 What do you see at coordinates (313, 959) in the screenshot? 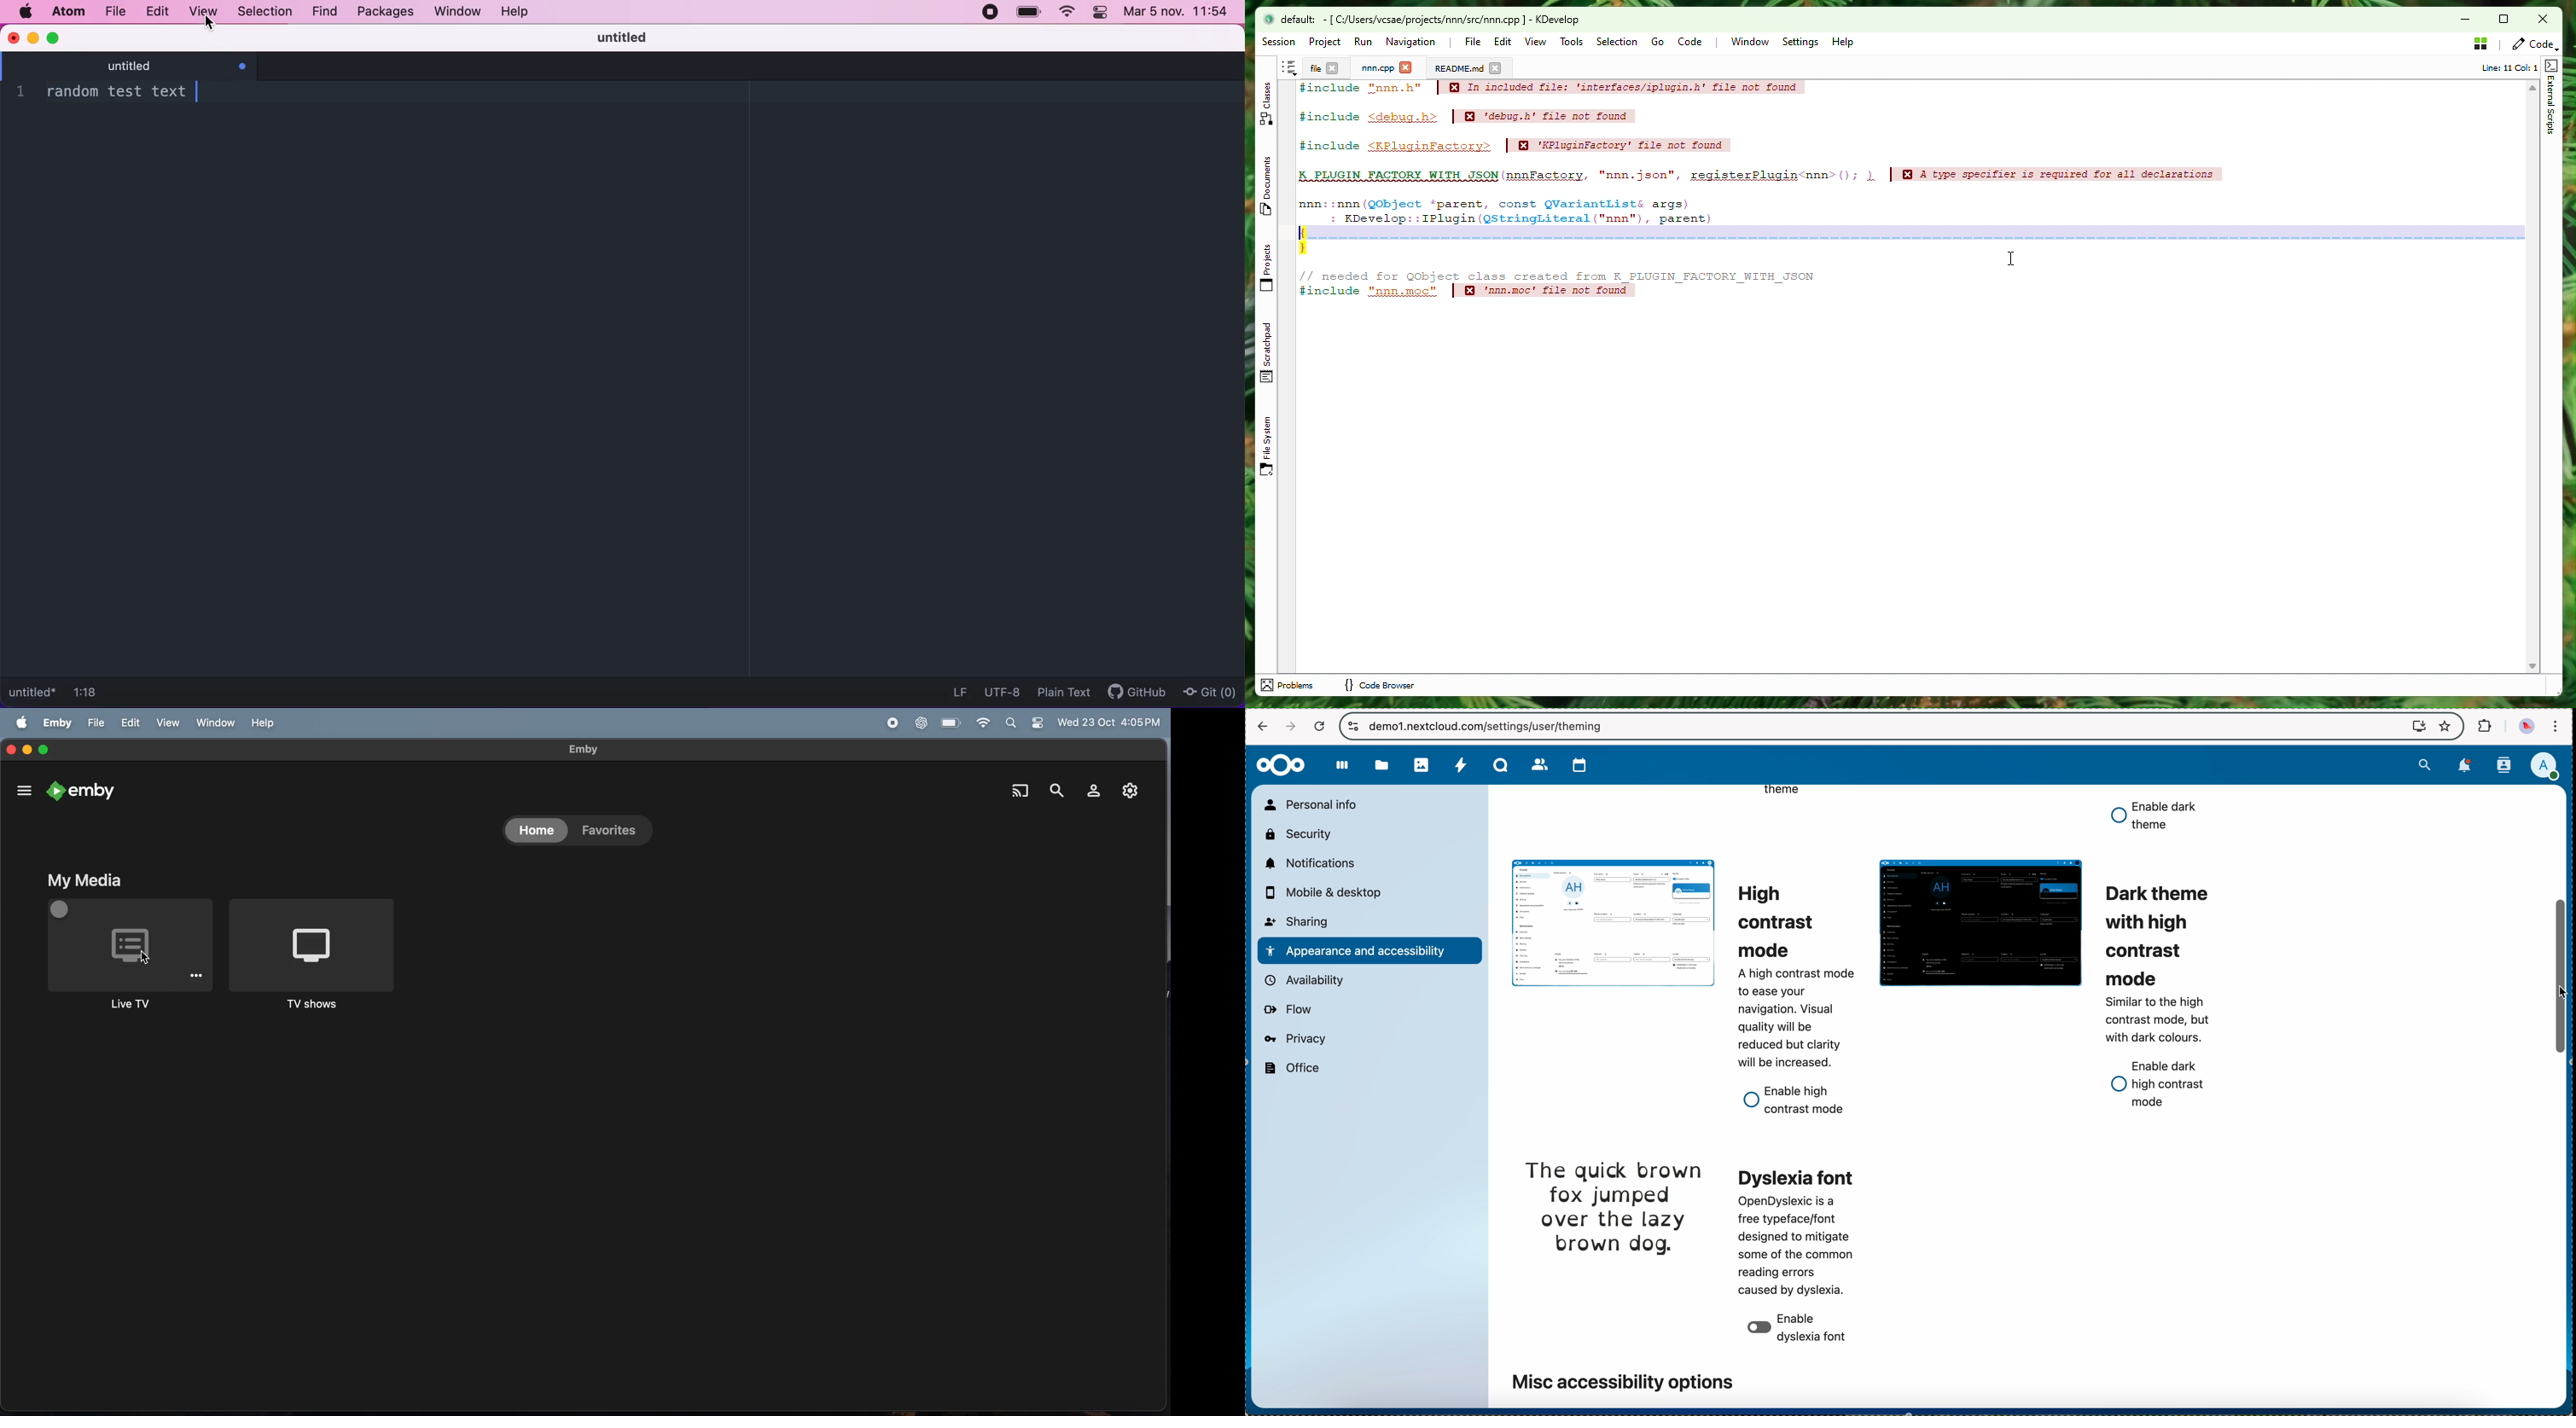
I see `tv shows` at bounding box center [313, 959].